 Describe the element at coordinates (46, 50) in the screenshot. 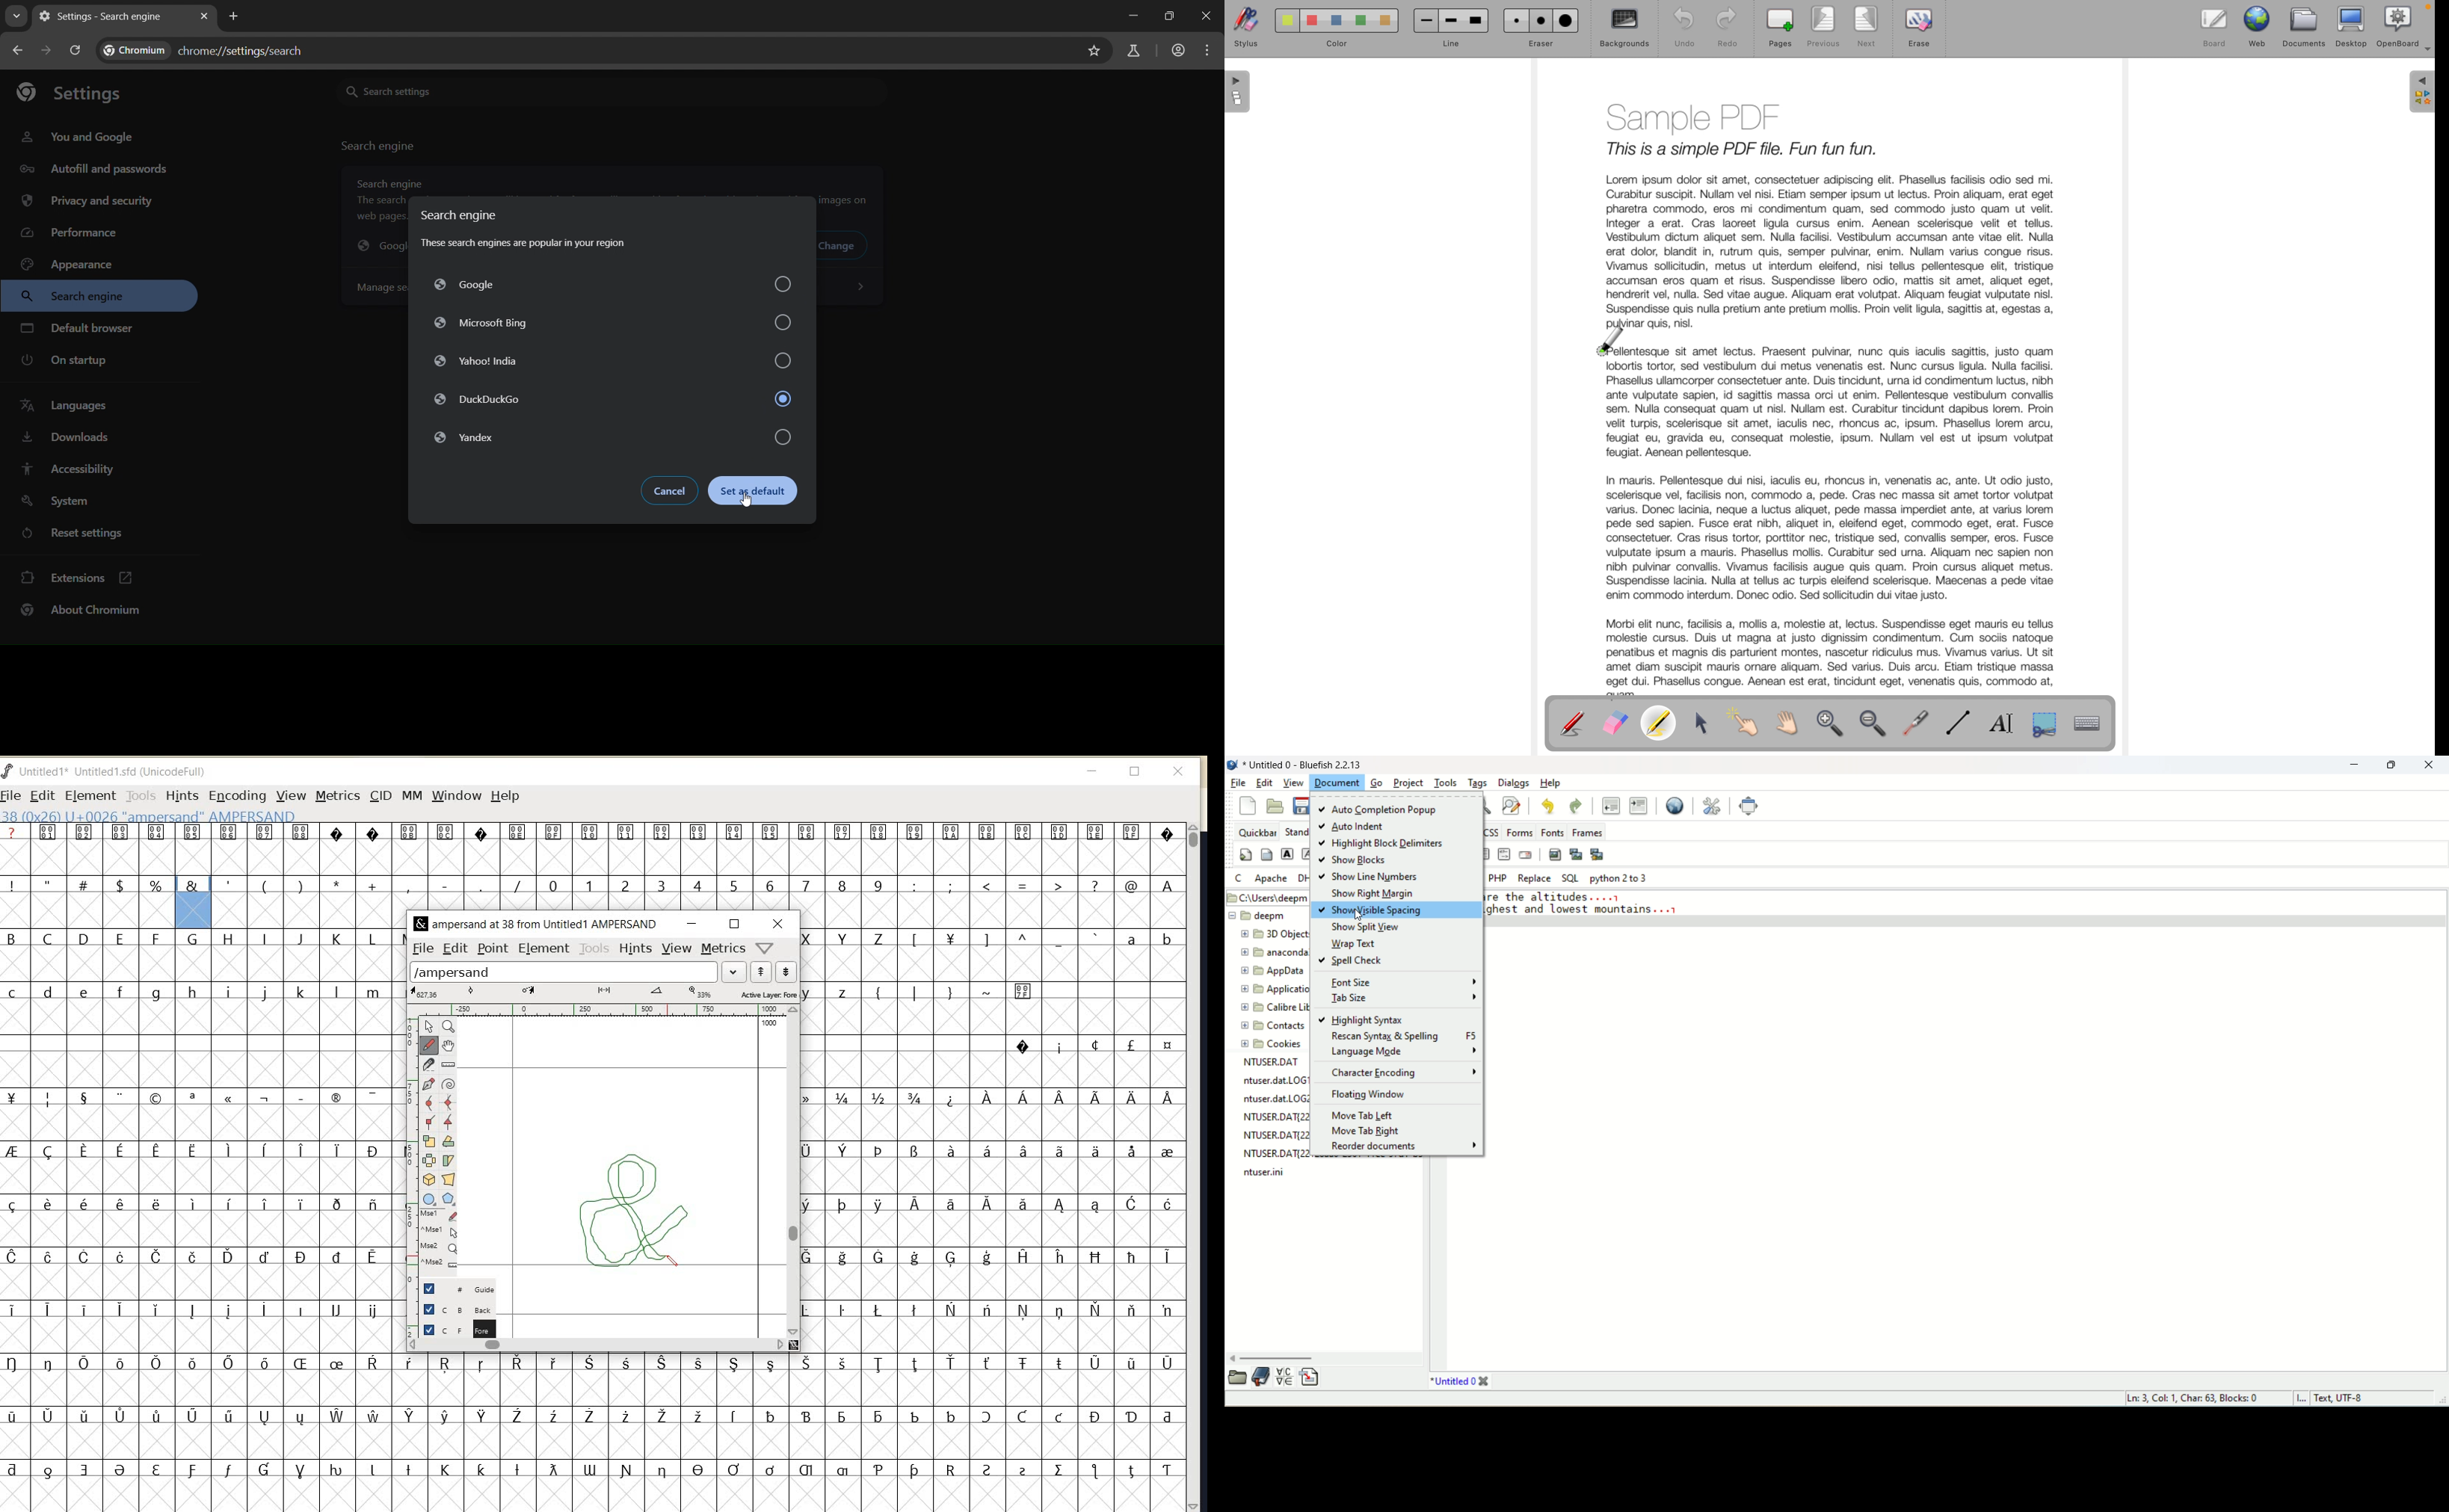

I see `go forward 1 page` at that location.